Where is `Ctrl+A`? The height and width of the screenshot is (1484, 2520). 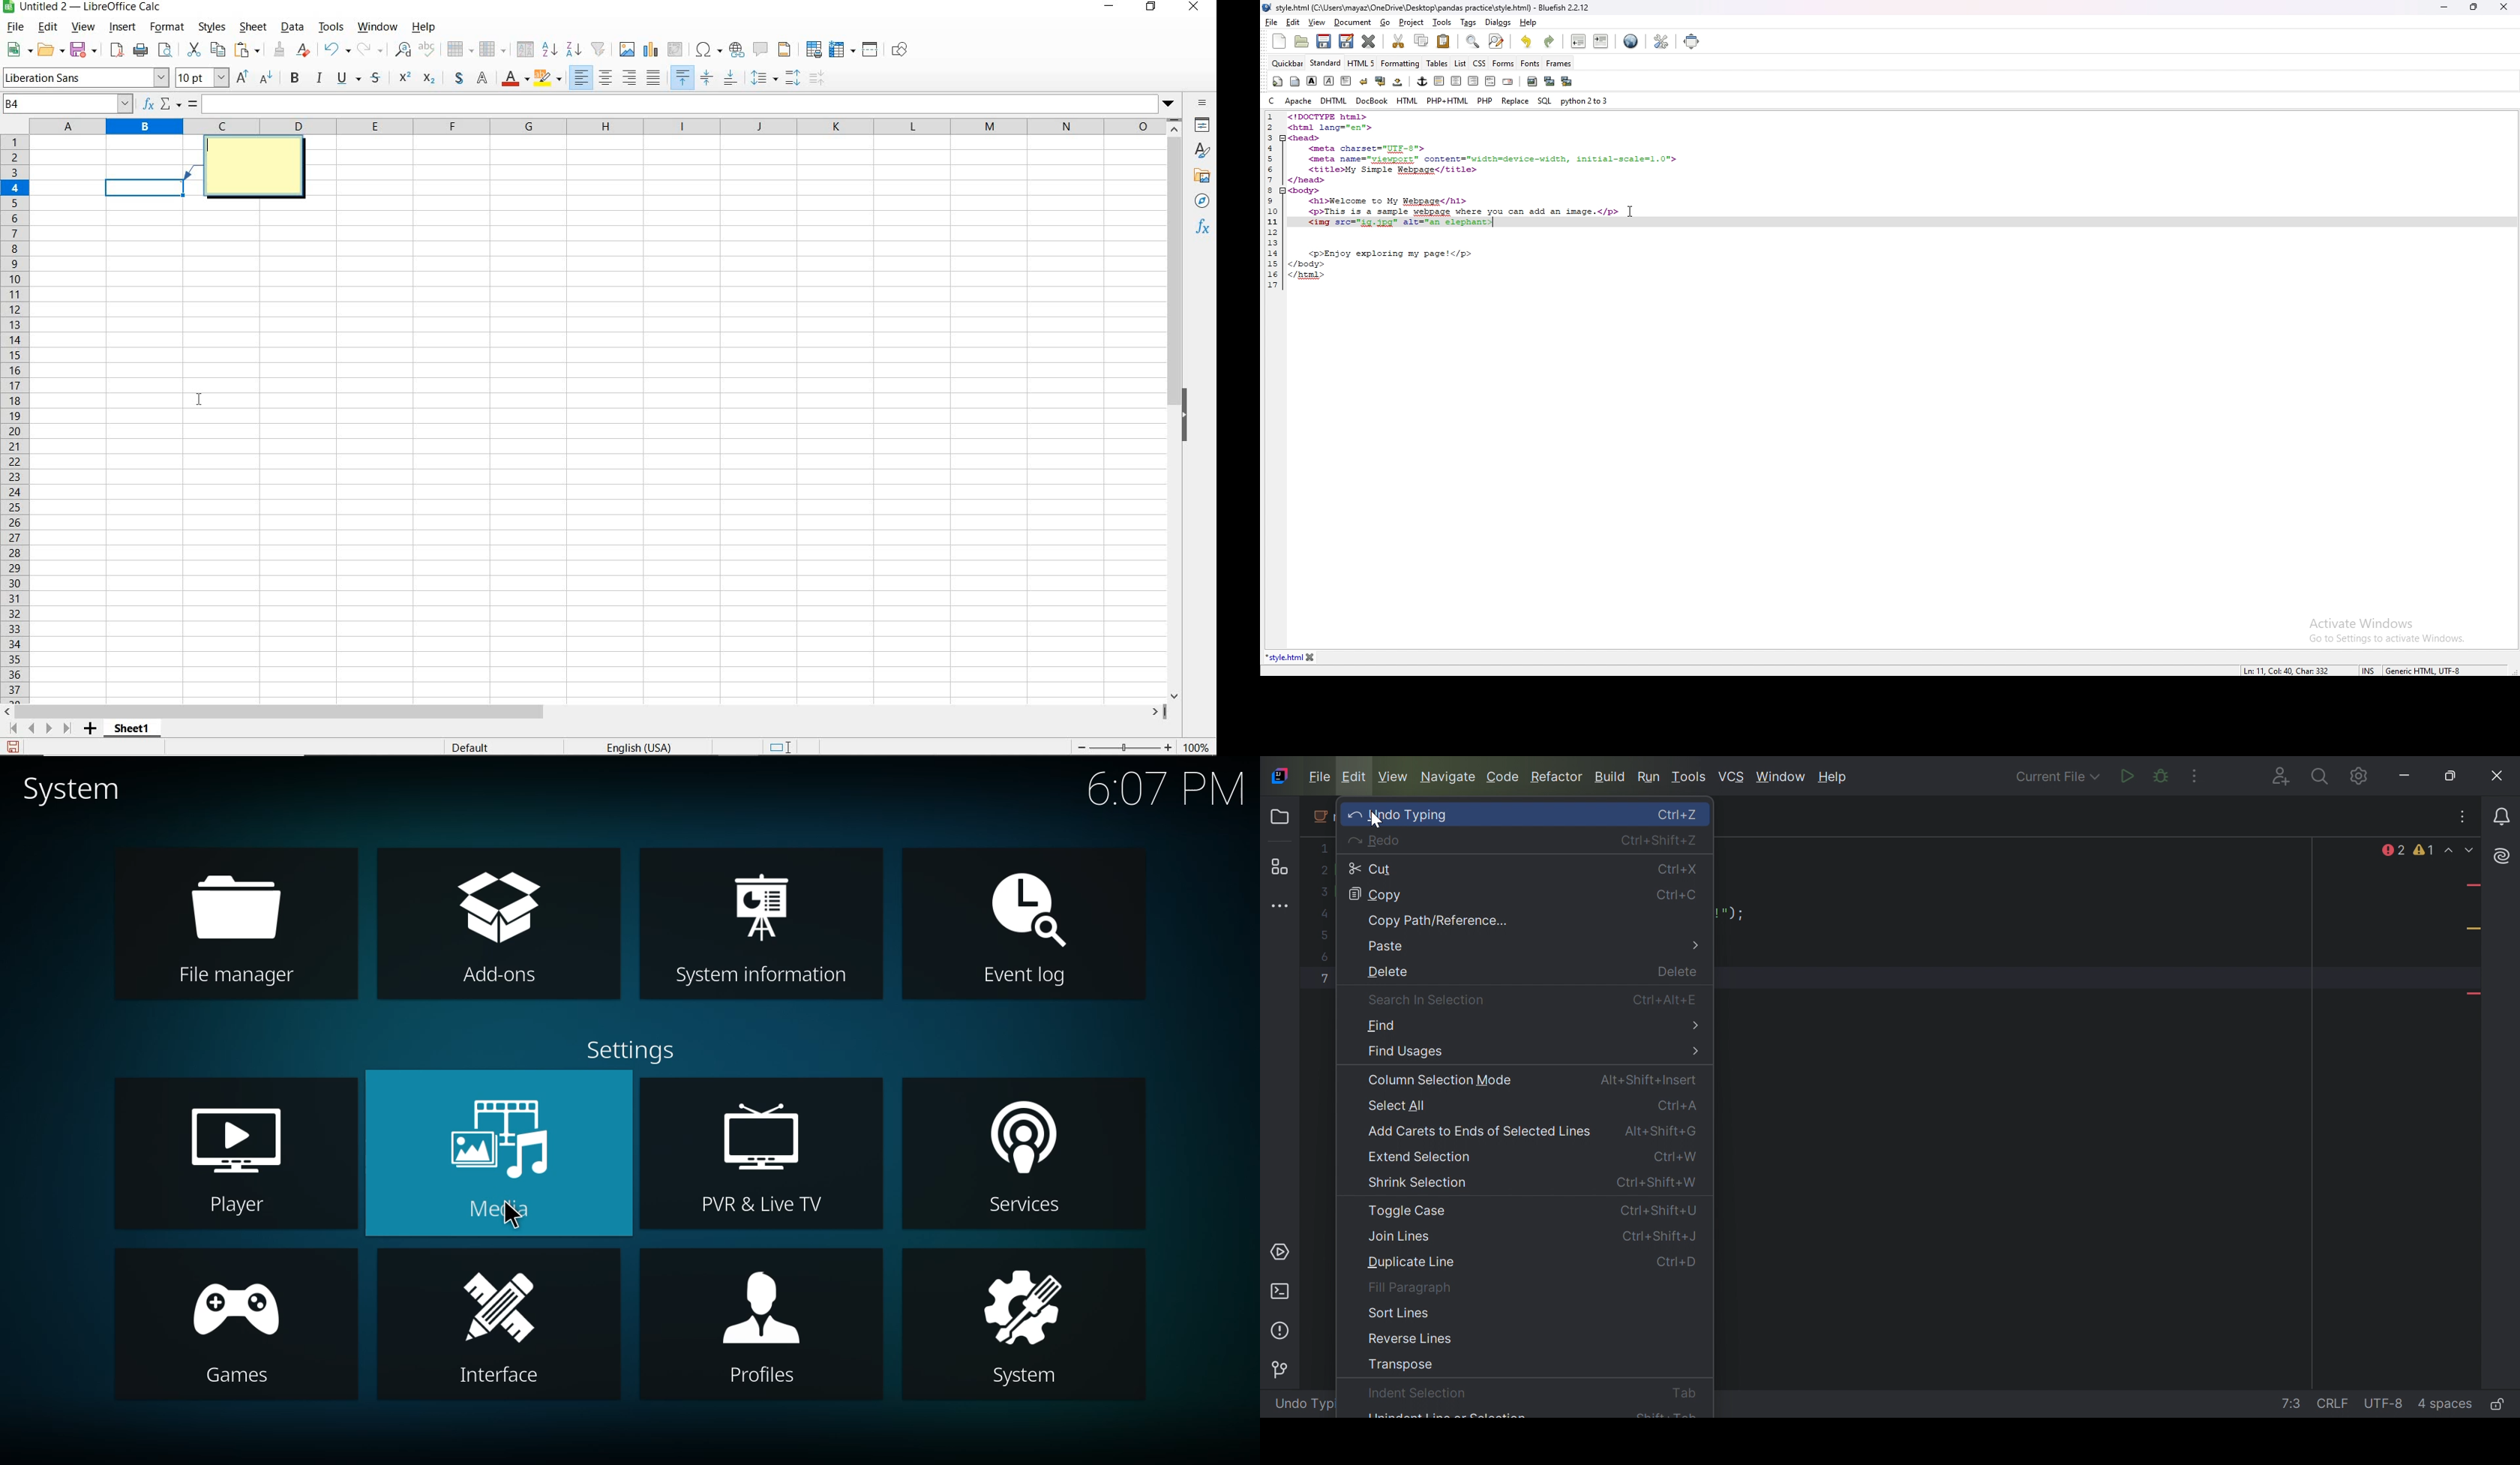 Ctrl+A is located at coordinates (1680, 1104).